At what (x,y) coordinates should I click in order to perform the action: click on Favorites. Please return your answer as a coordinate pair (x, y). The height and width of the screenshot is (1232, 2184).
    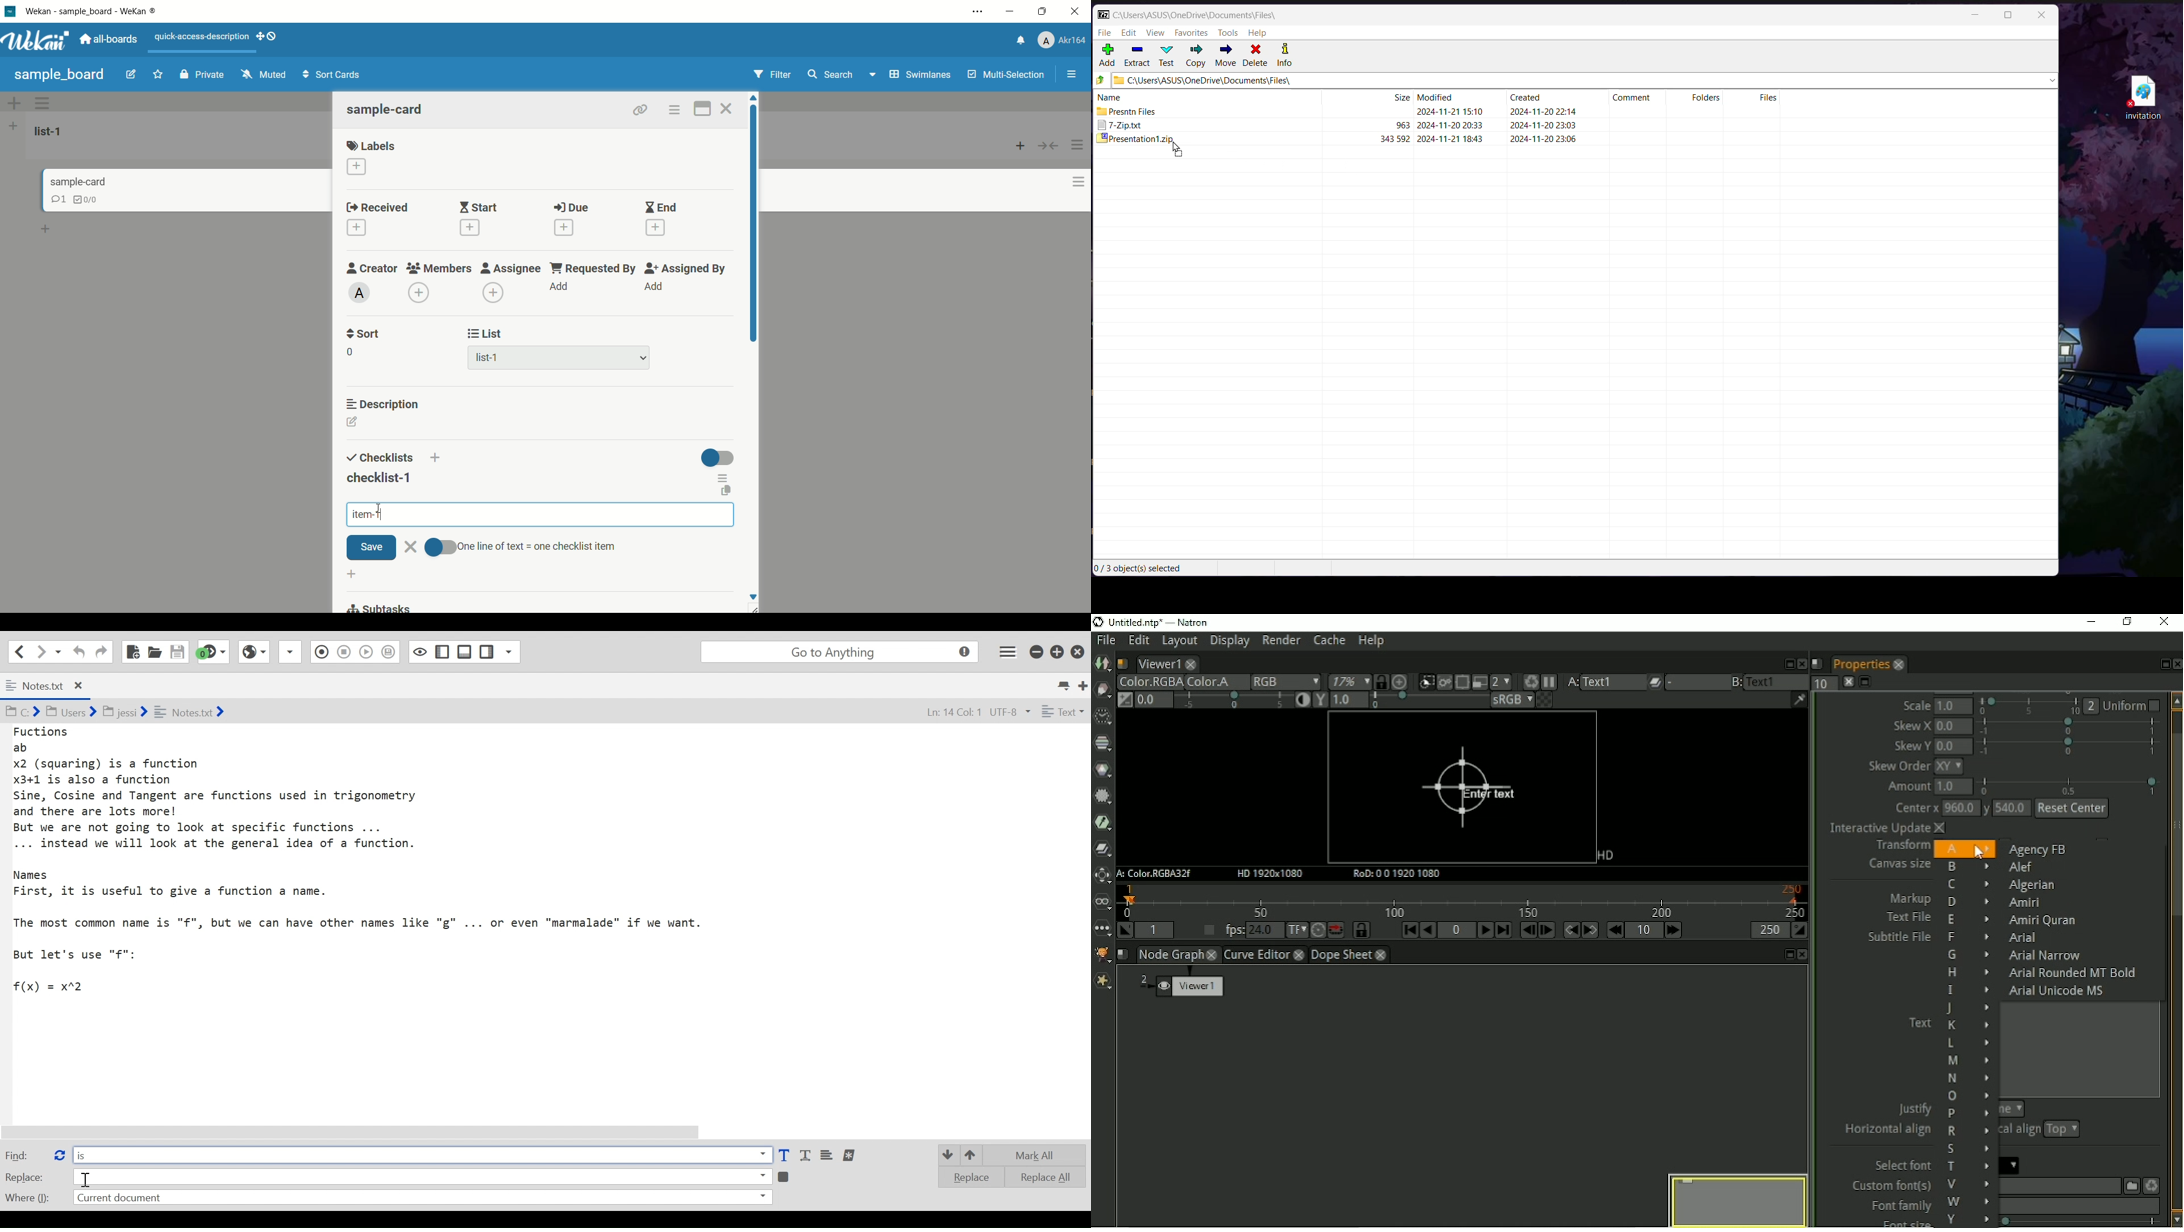
    Looking at the image, I should click on (1192, 34).